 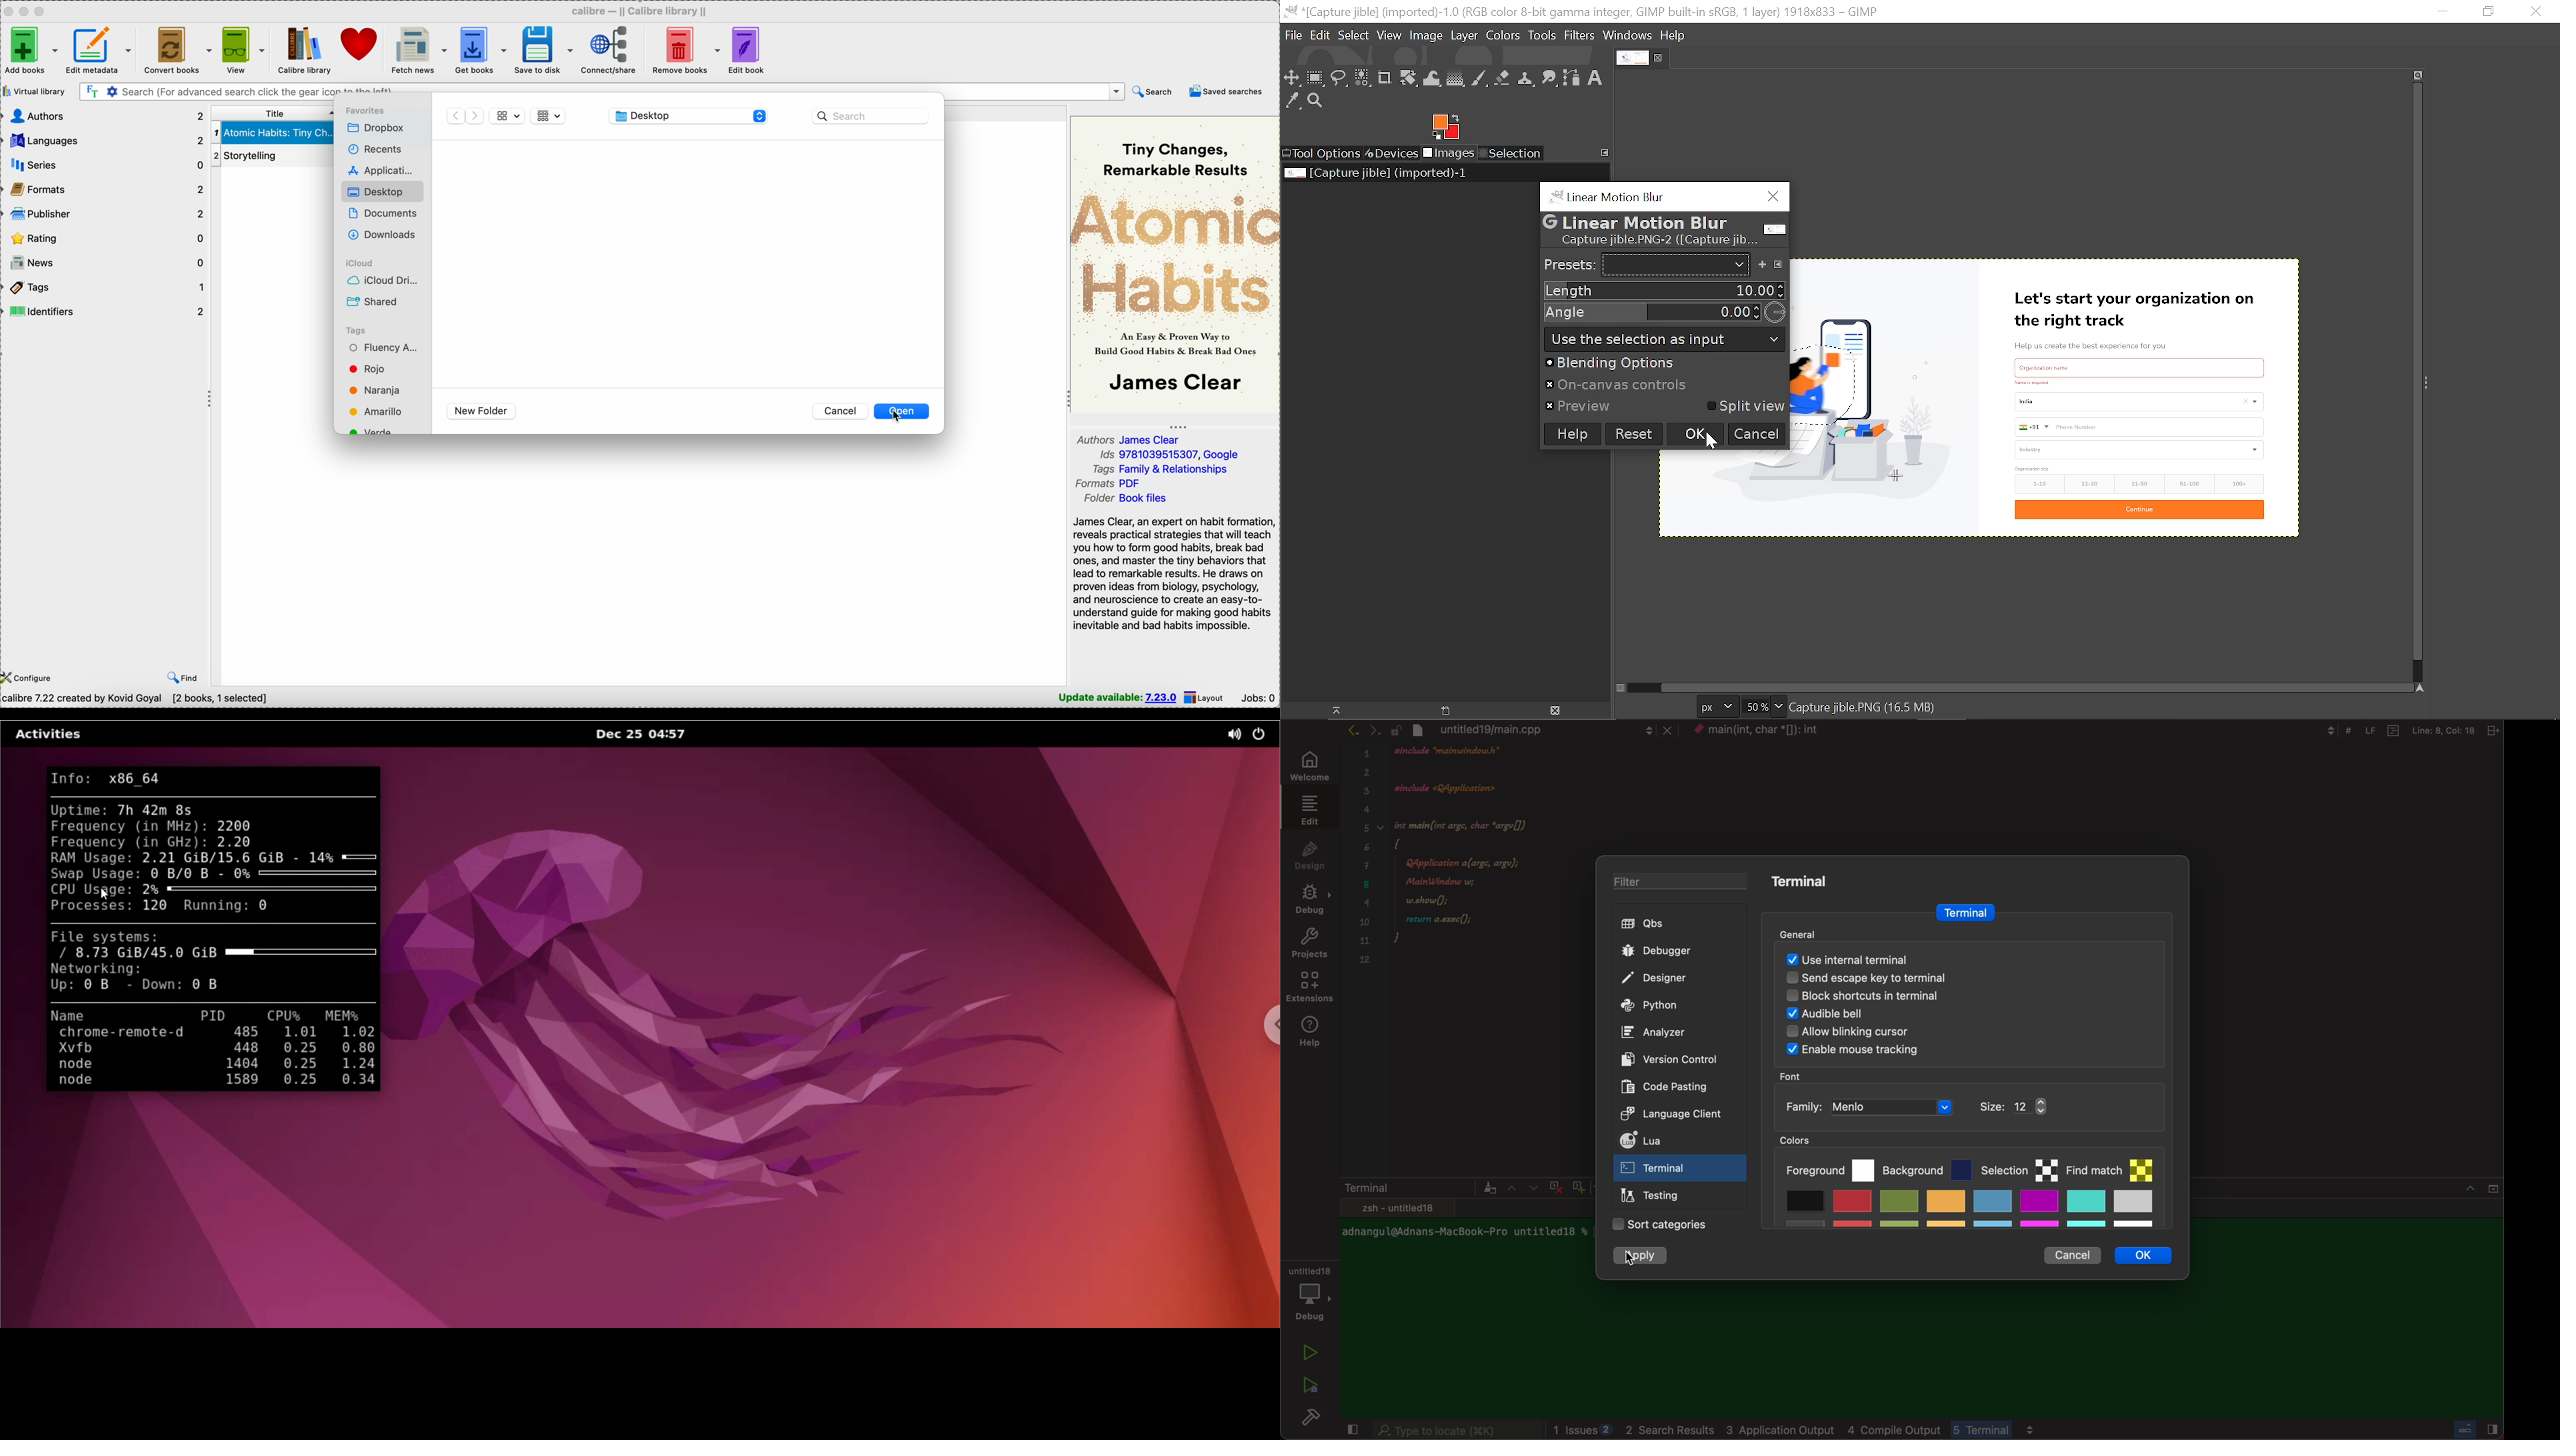 What do you see at coordinates (106, 191) in the screenshot?
I see `formats` at bounding box center [106, 191].